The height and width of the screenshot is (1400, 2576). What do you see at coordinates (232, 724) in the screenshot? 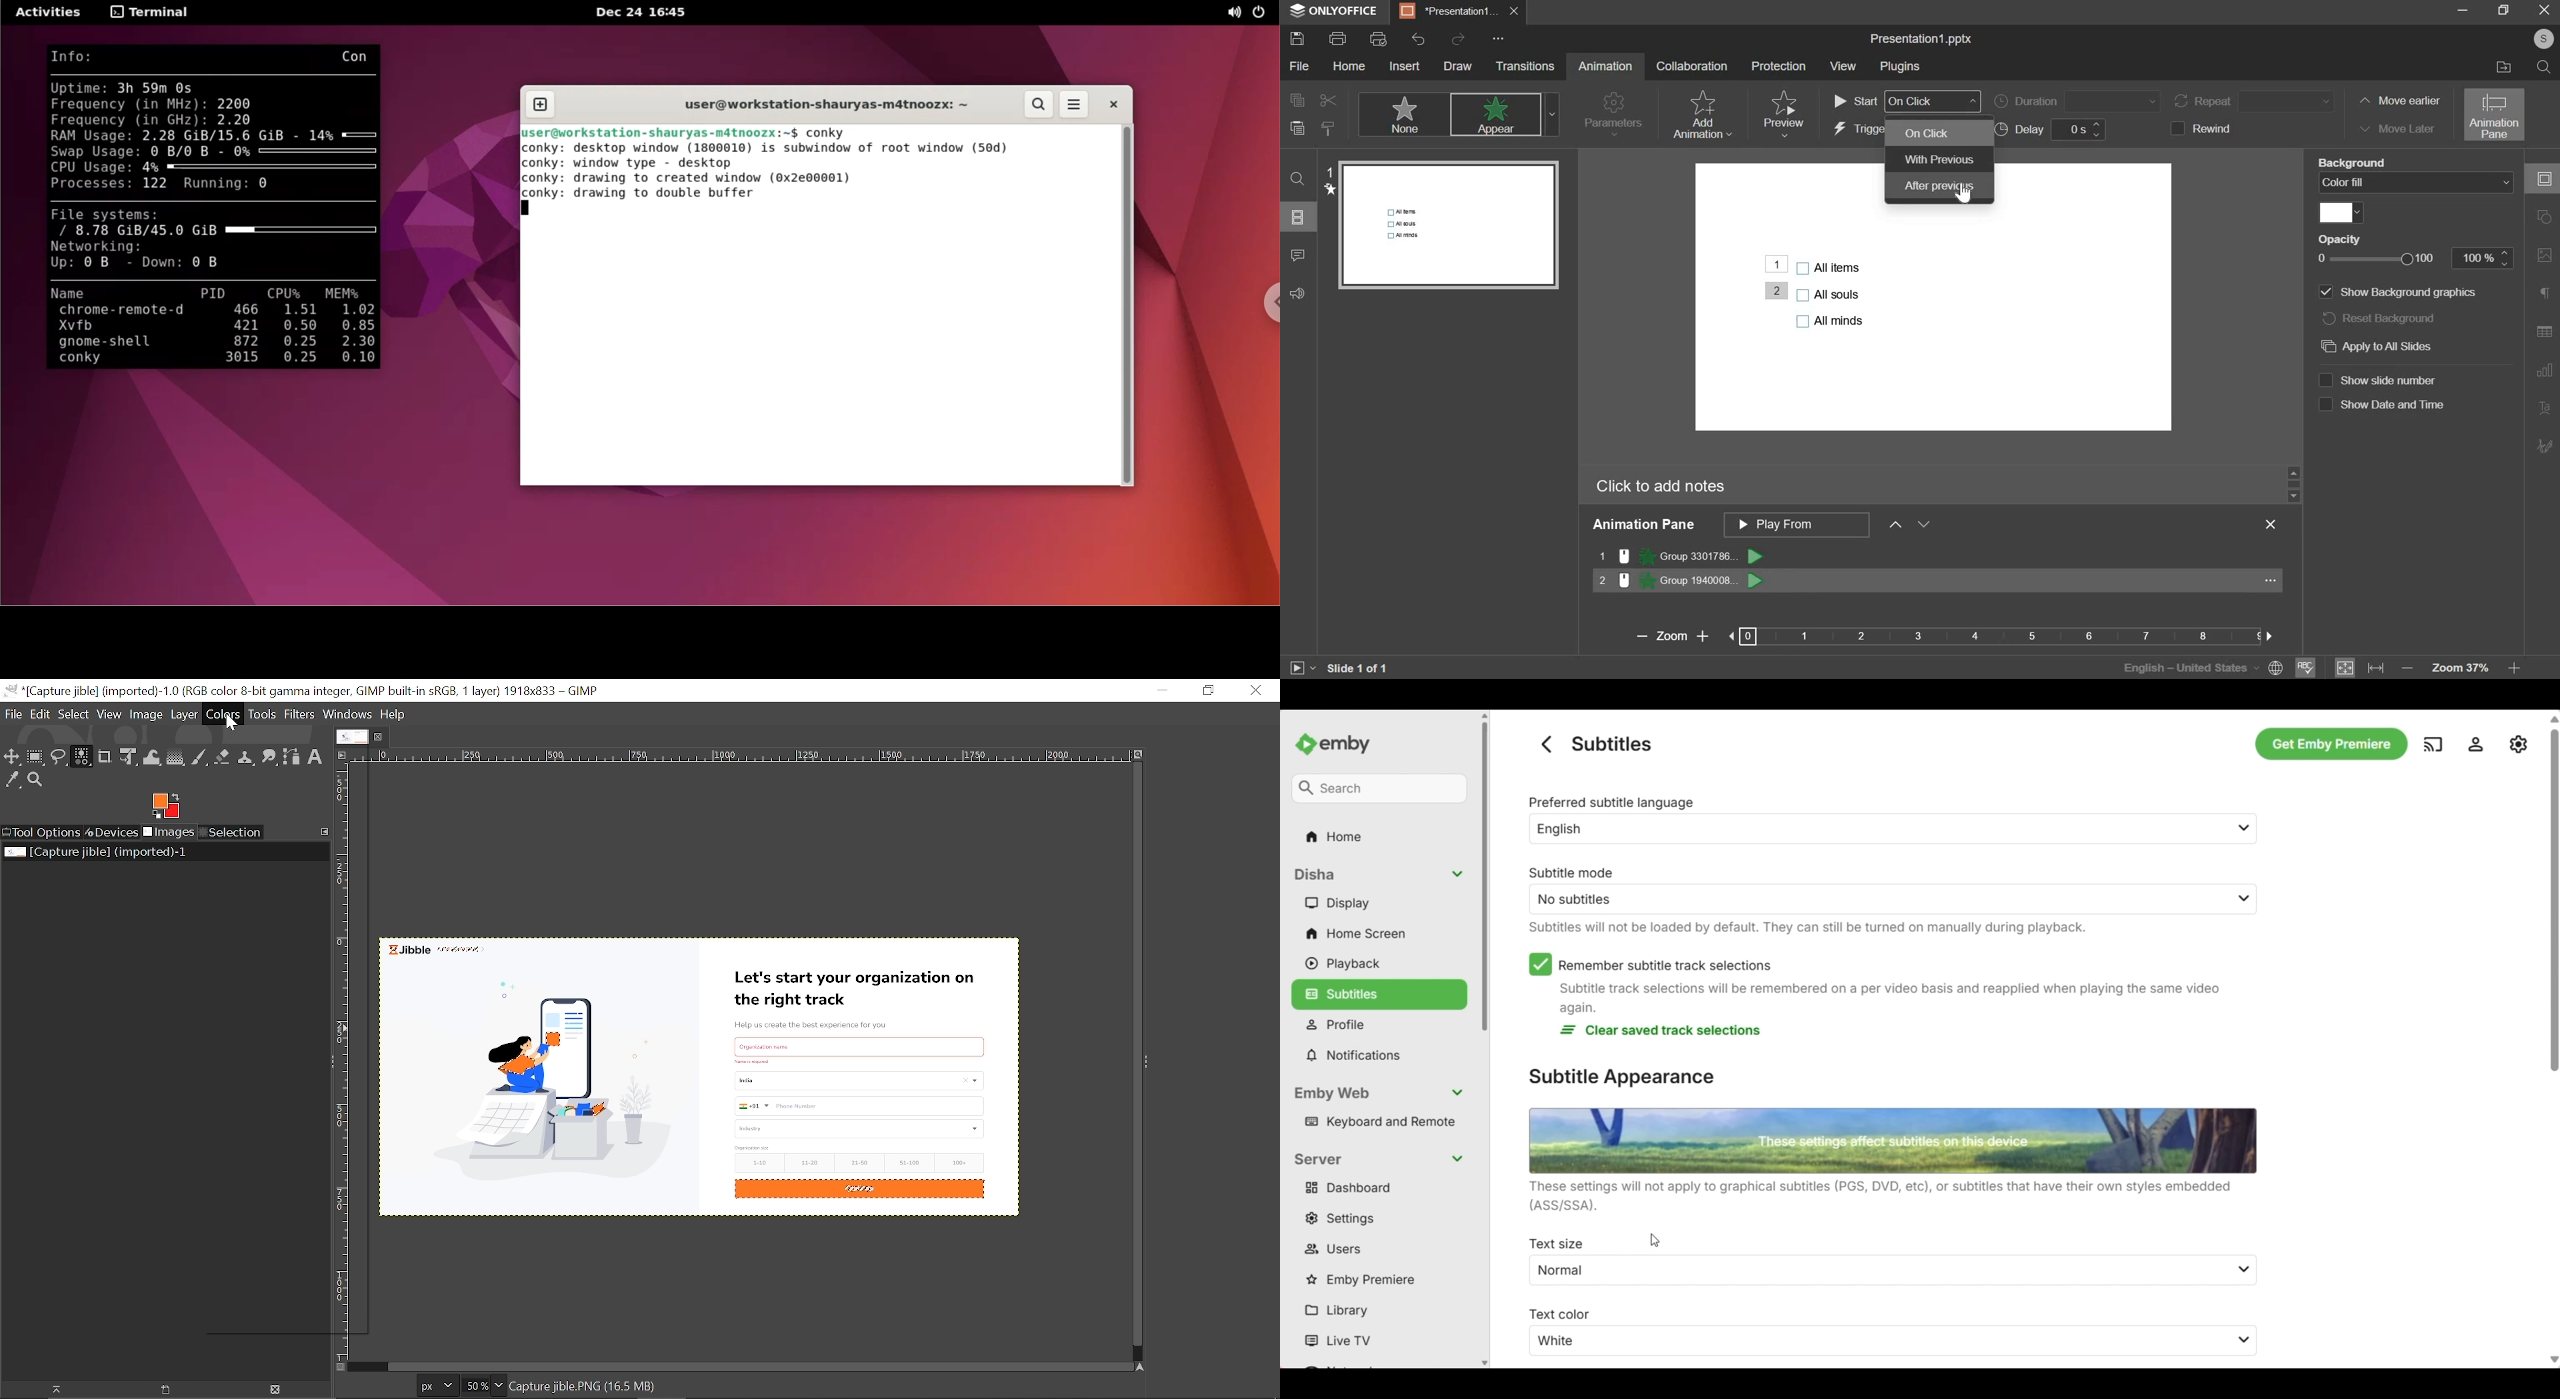
I see `cursor` at bounding box center [232, 724].